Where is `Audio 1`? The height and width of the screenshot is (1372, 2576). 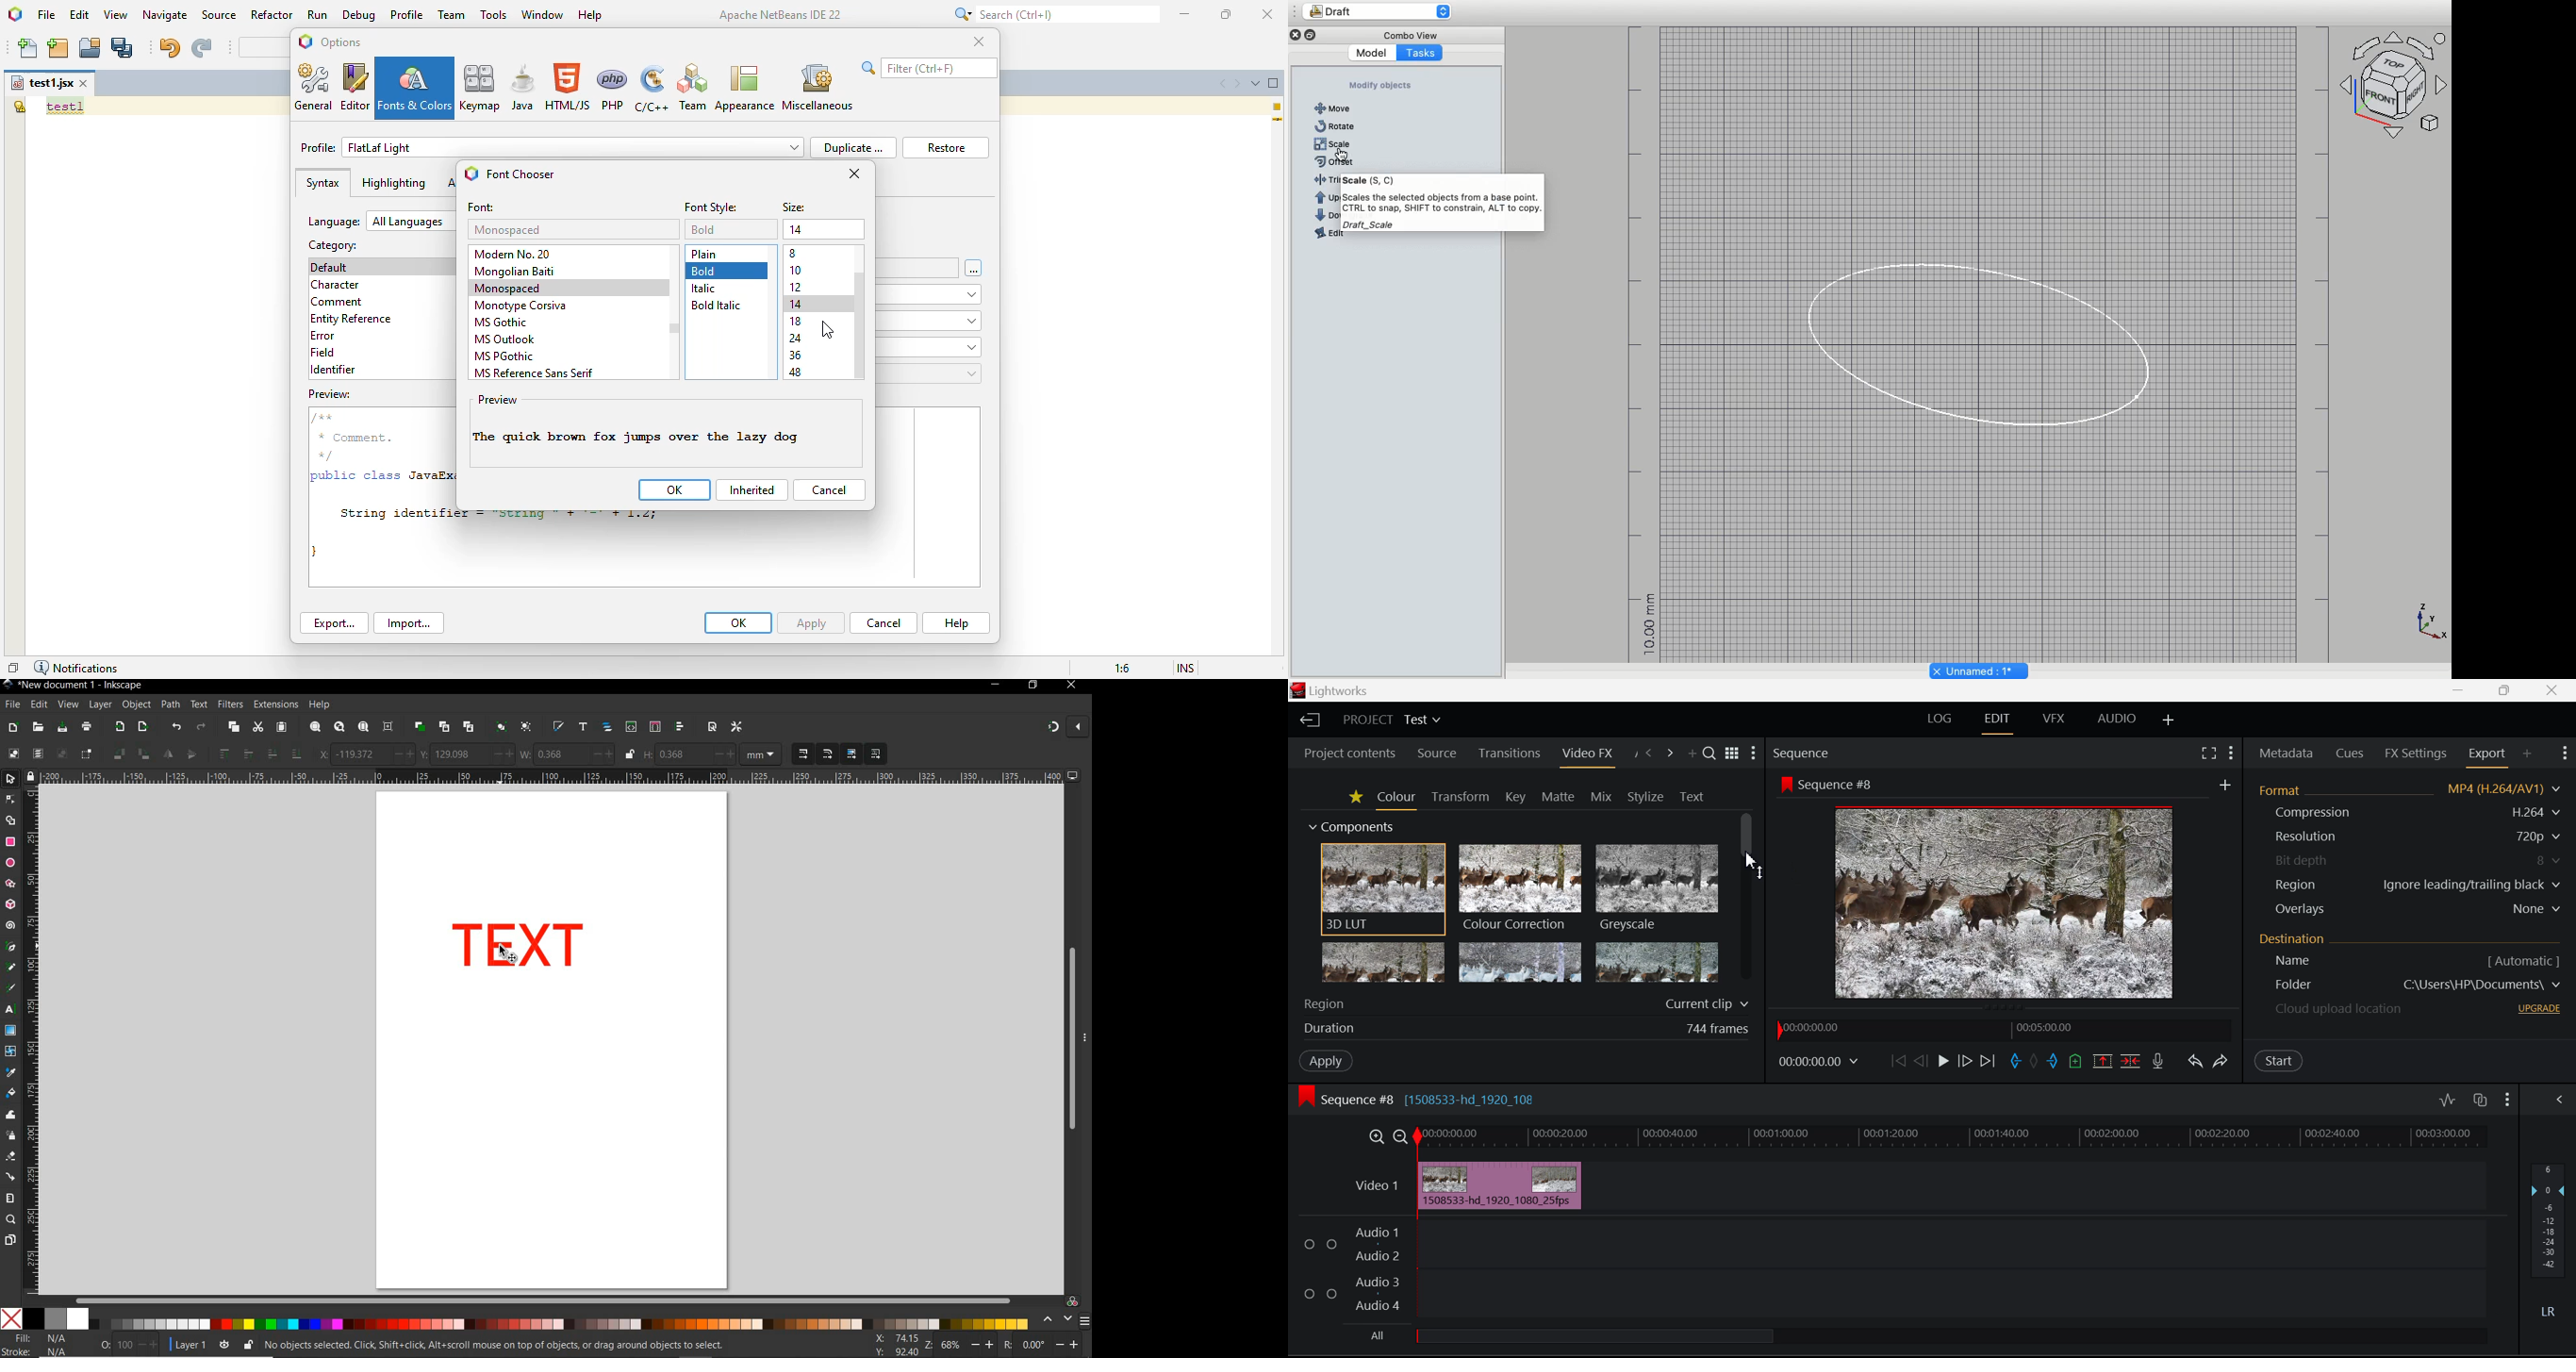 Audio 1 is located at coordinates (1375, 1234).